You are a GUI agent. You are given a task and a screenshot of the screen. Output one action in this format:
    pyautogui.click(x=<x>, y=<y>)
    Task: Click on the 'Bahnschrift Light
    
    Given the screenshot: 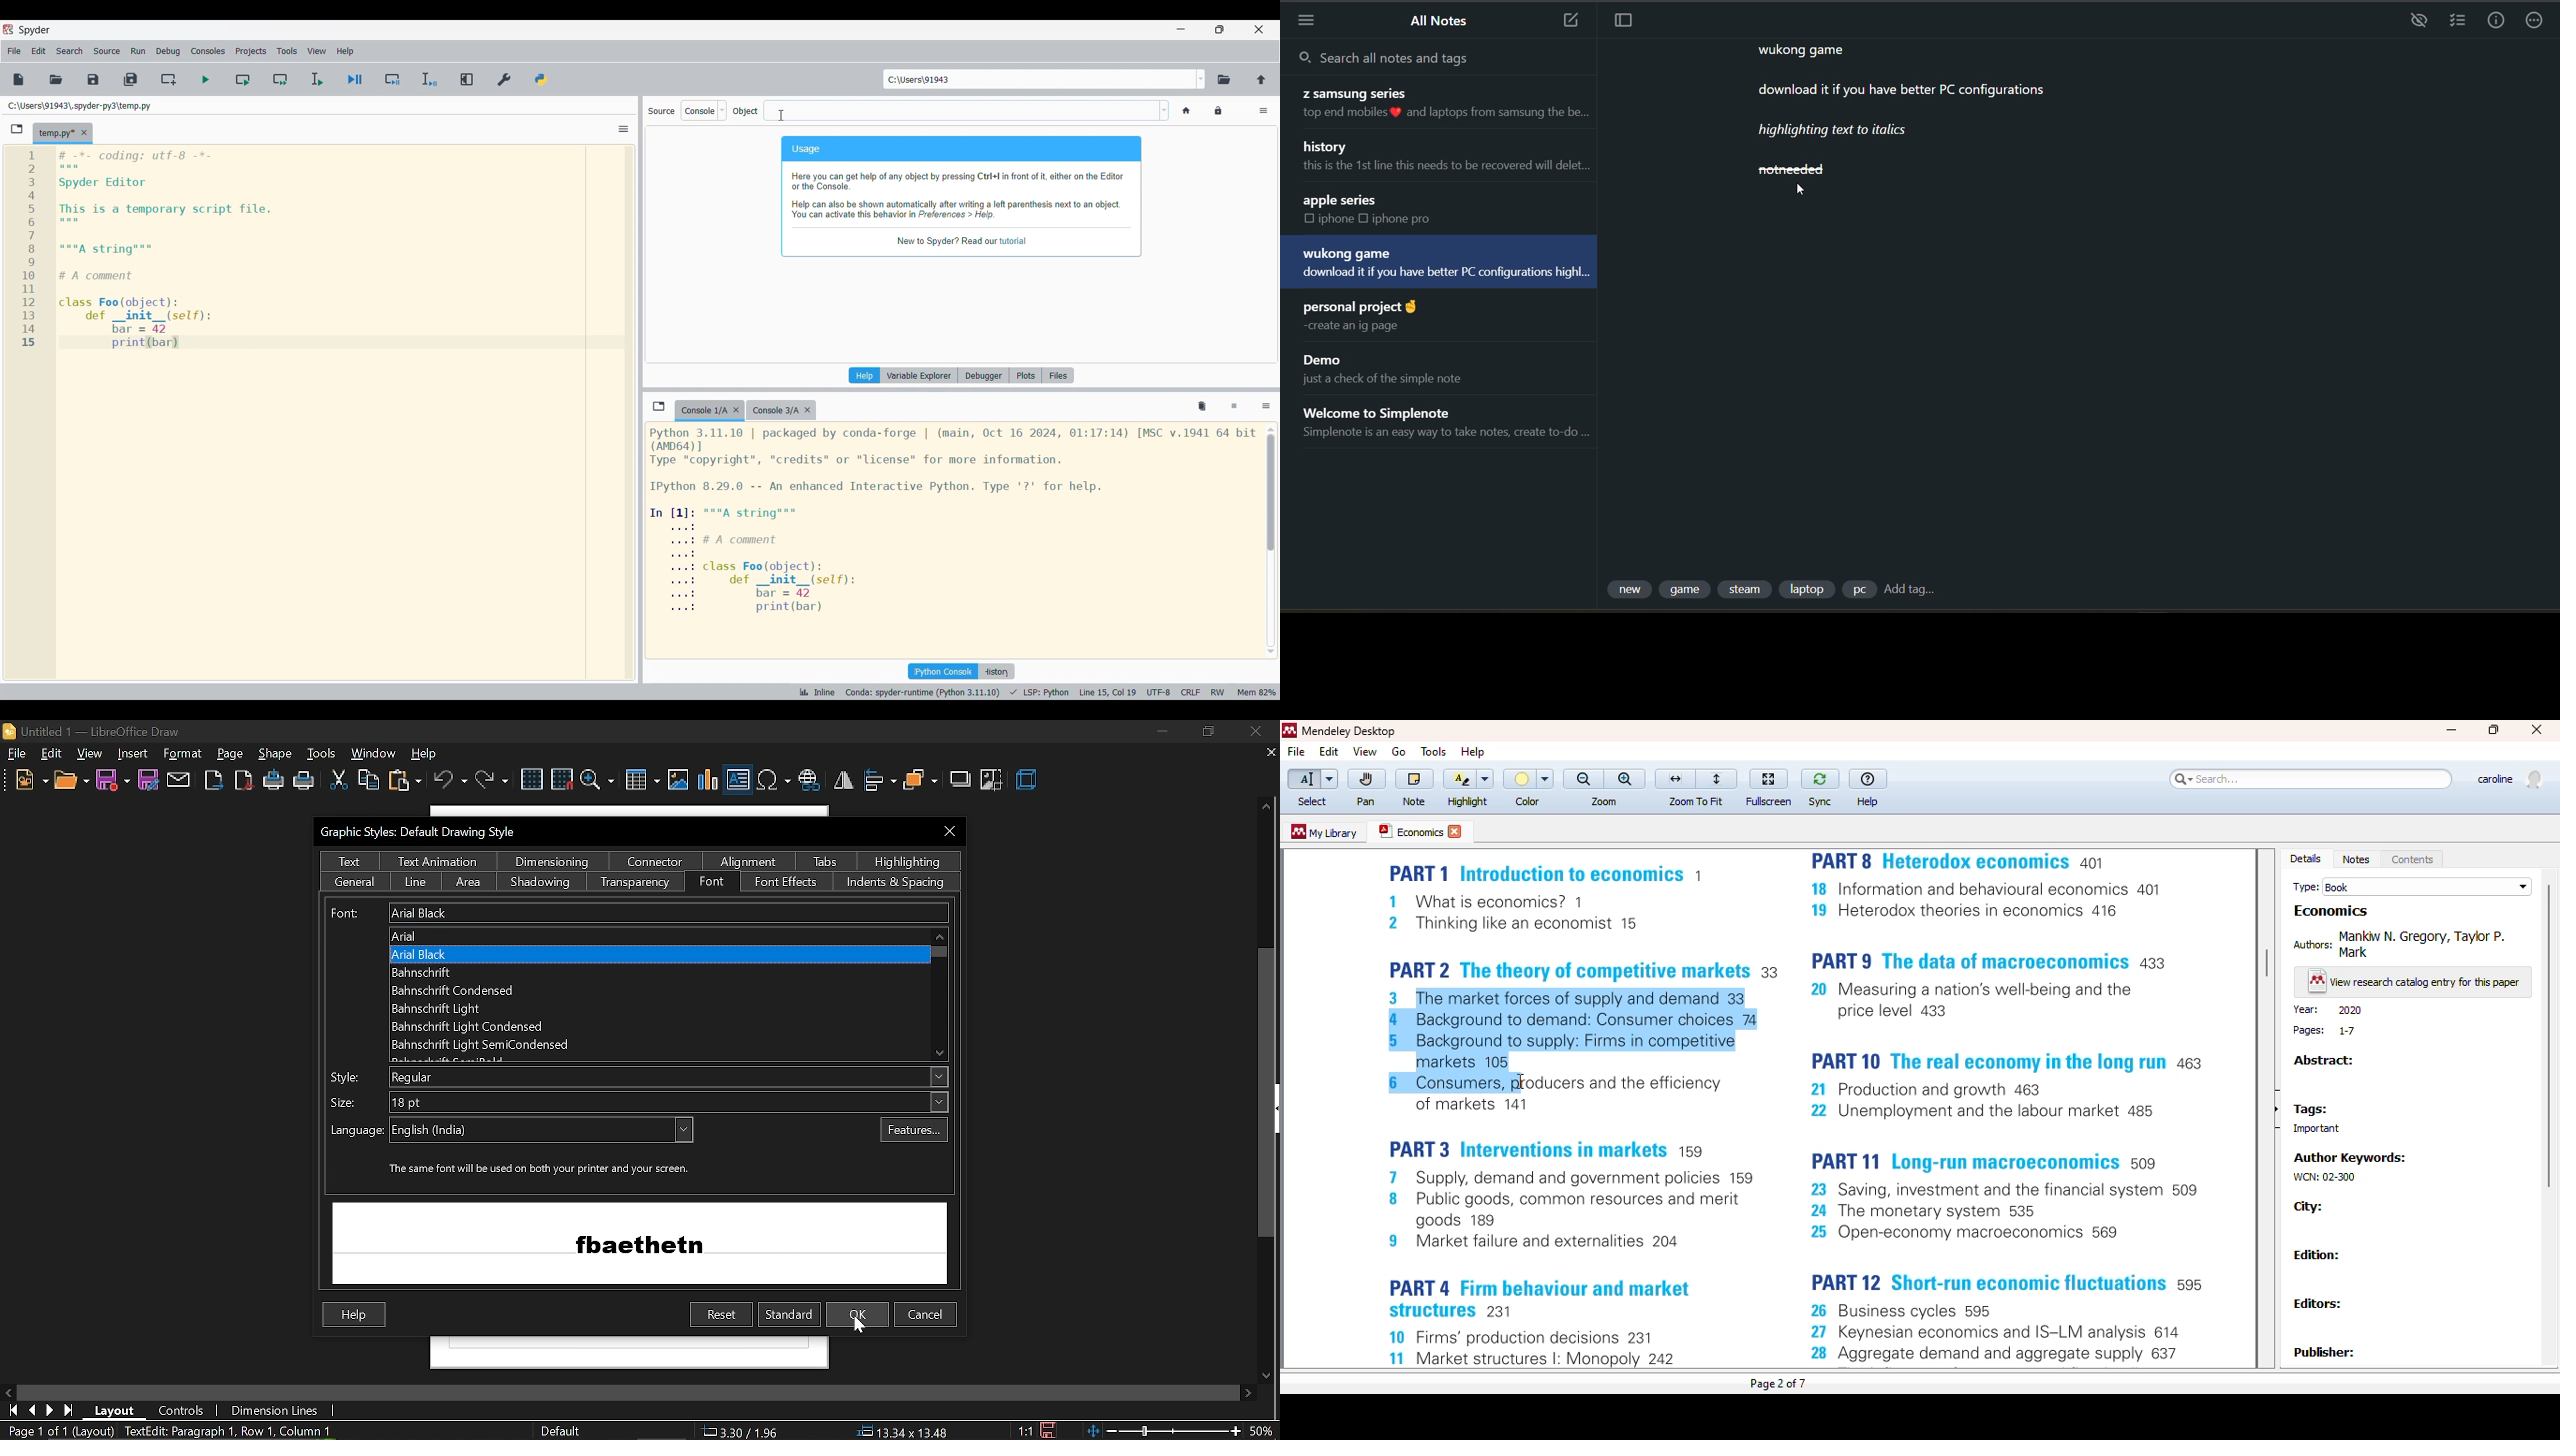 What is the action you would take?
    pyautogui.click(x=479, y=1009)
    